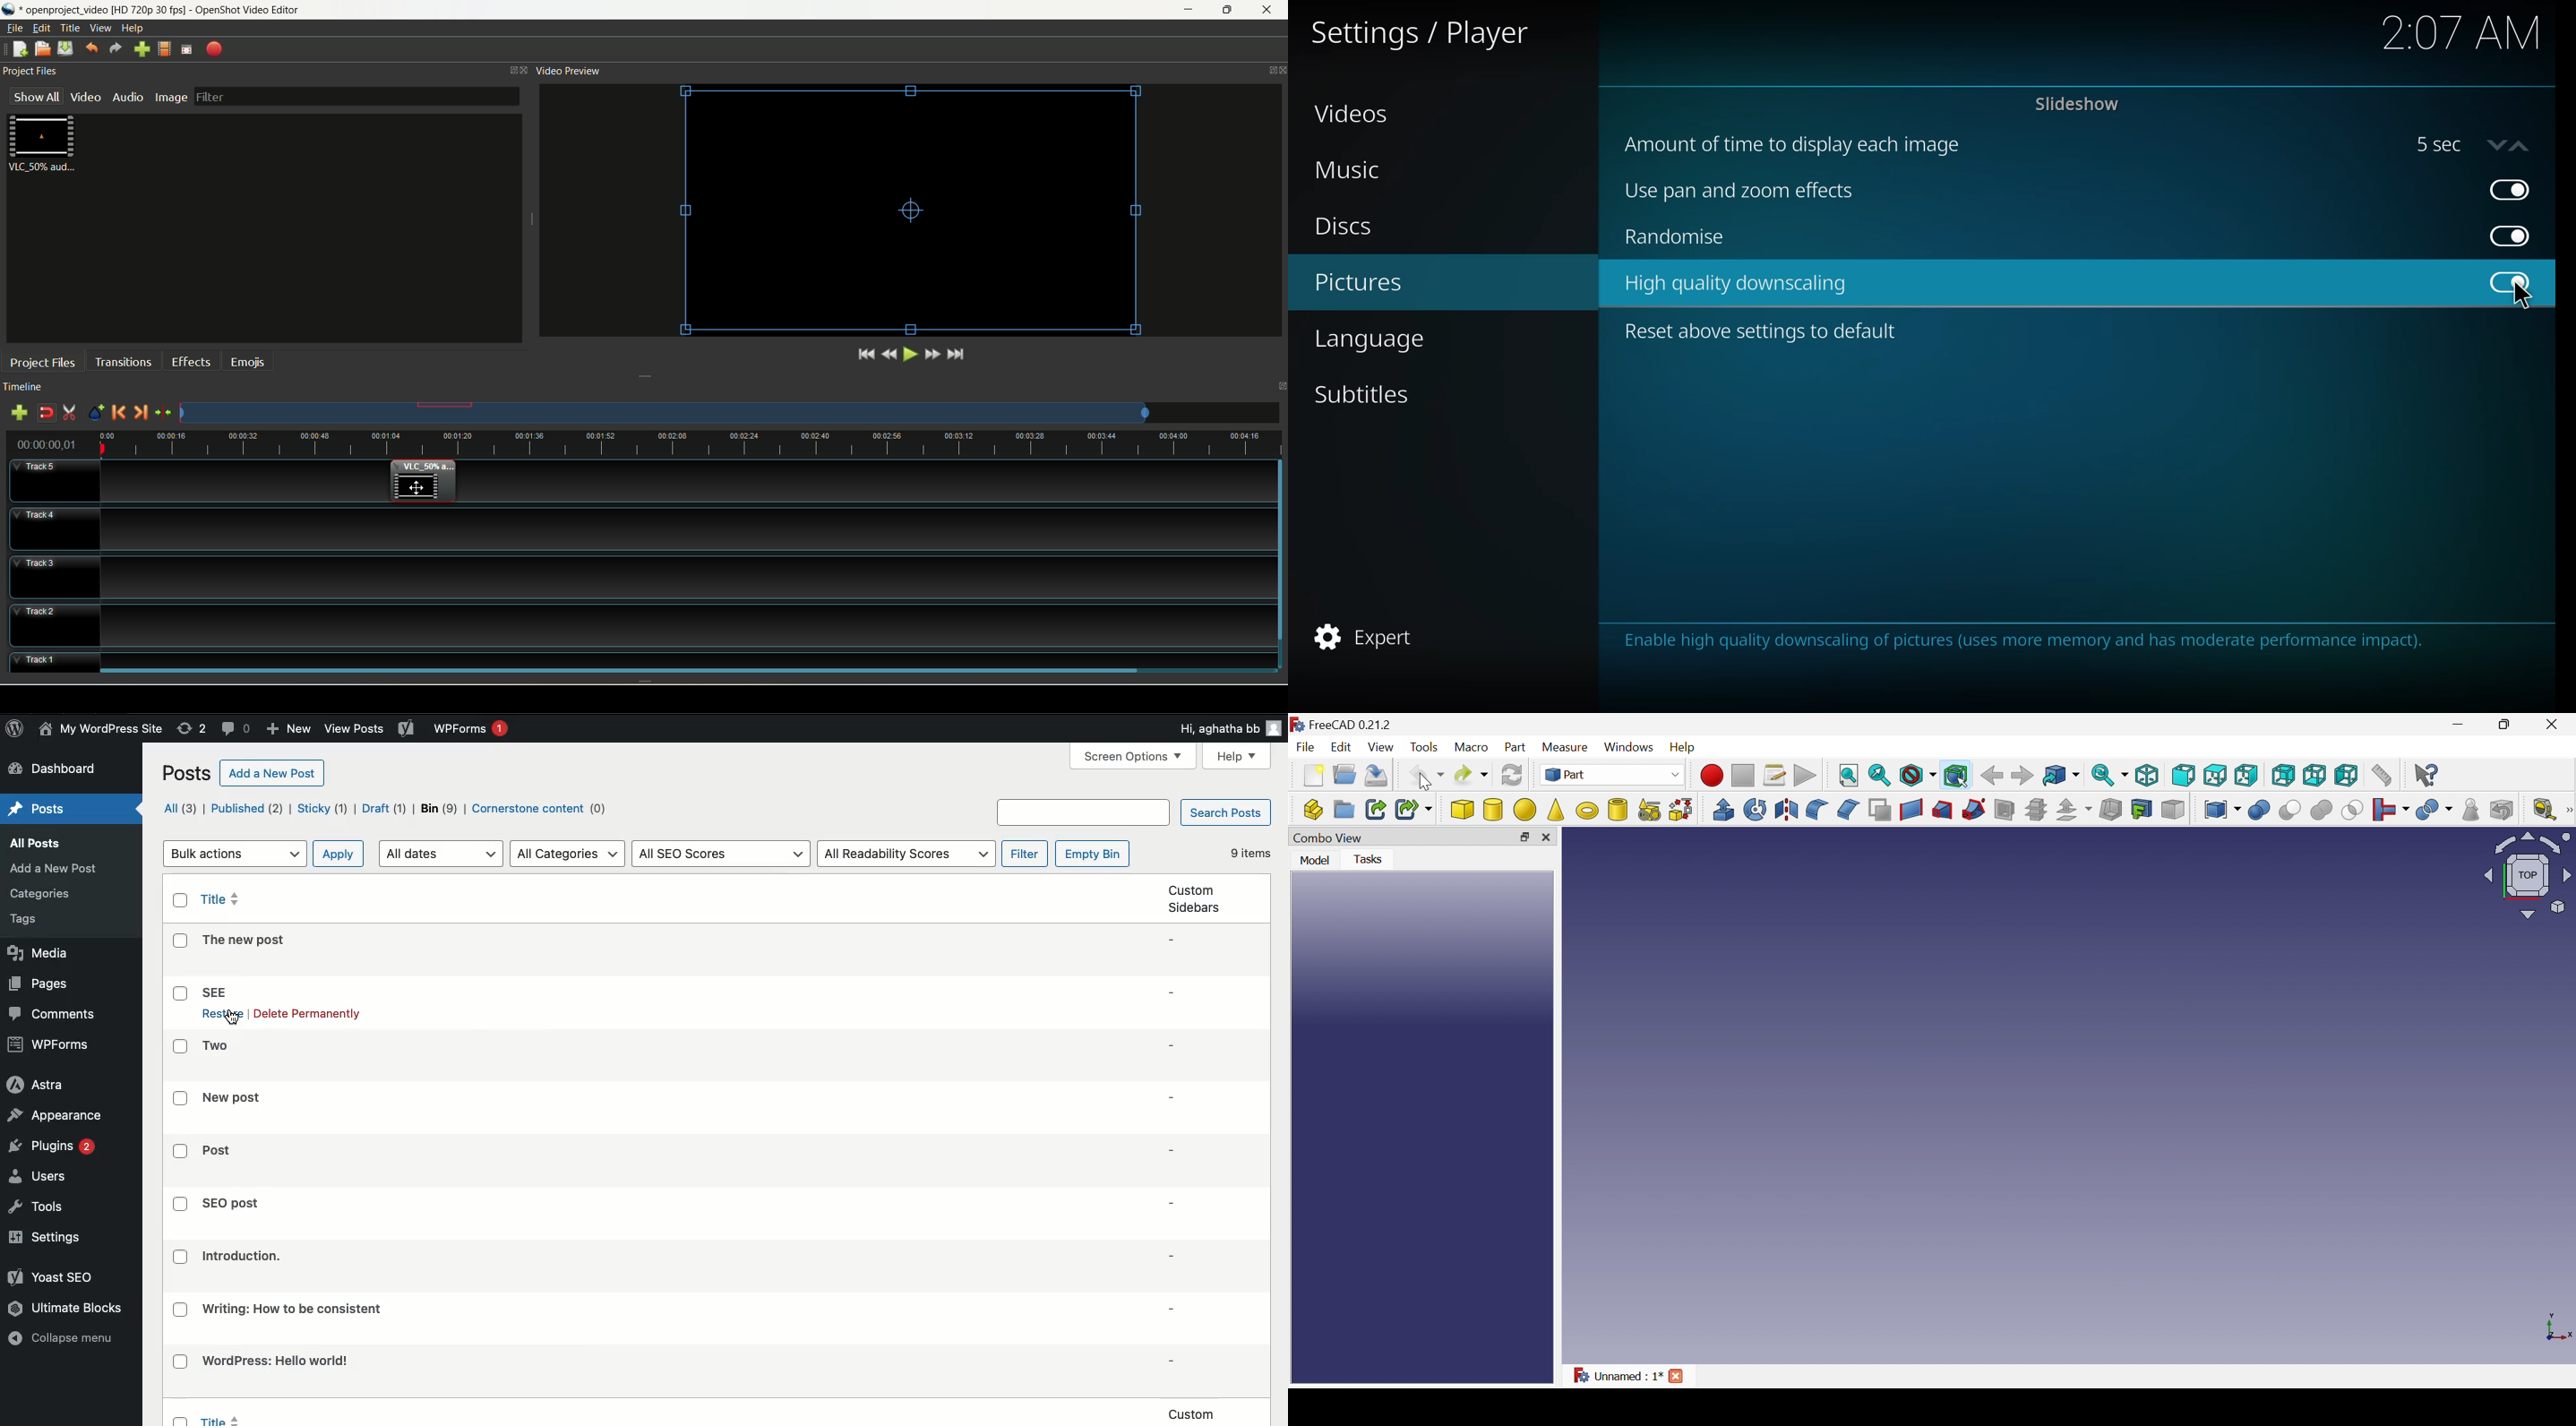  What do you see at coordinates (1764, 331) in the screenshot?
I see `reset above settings to default` at bounding box center [1764, 331].